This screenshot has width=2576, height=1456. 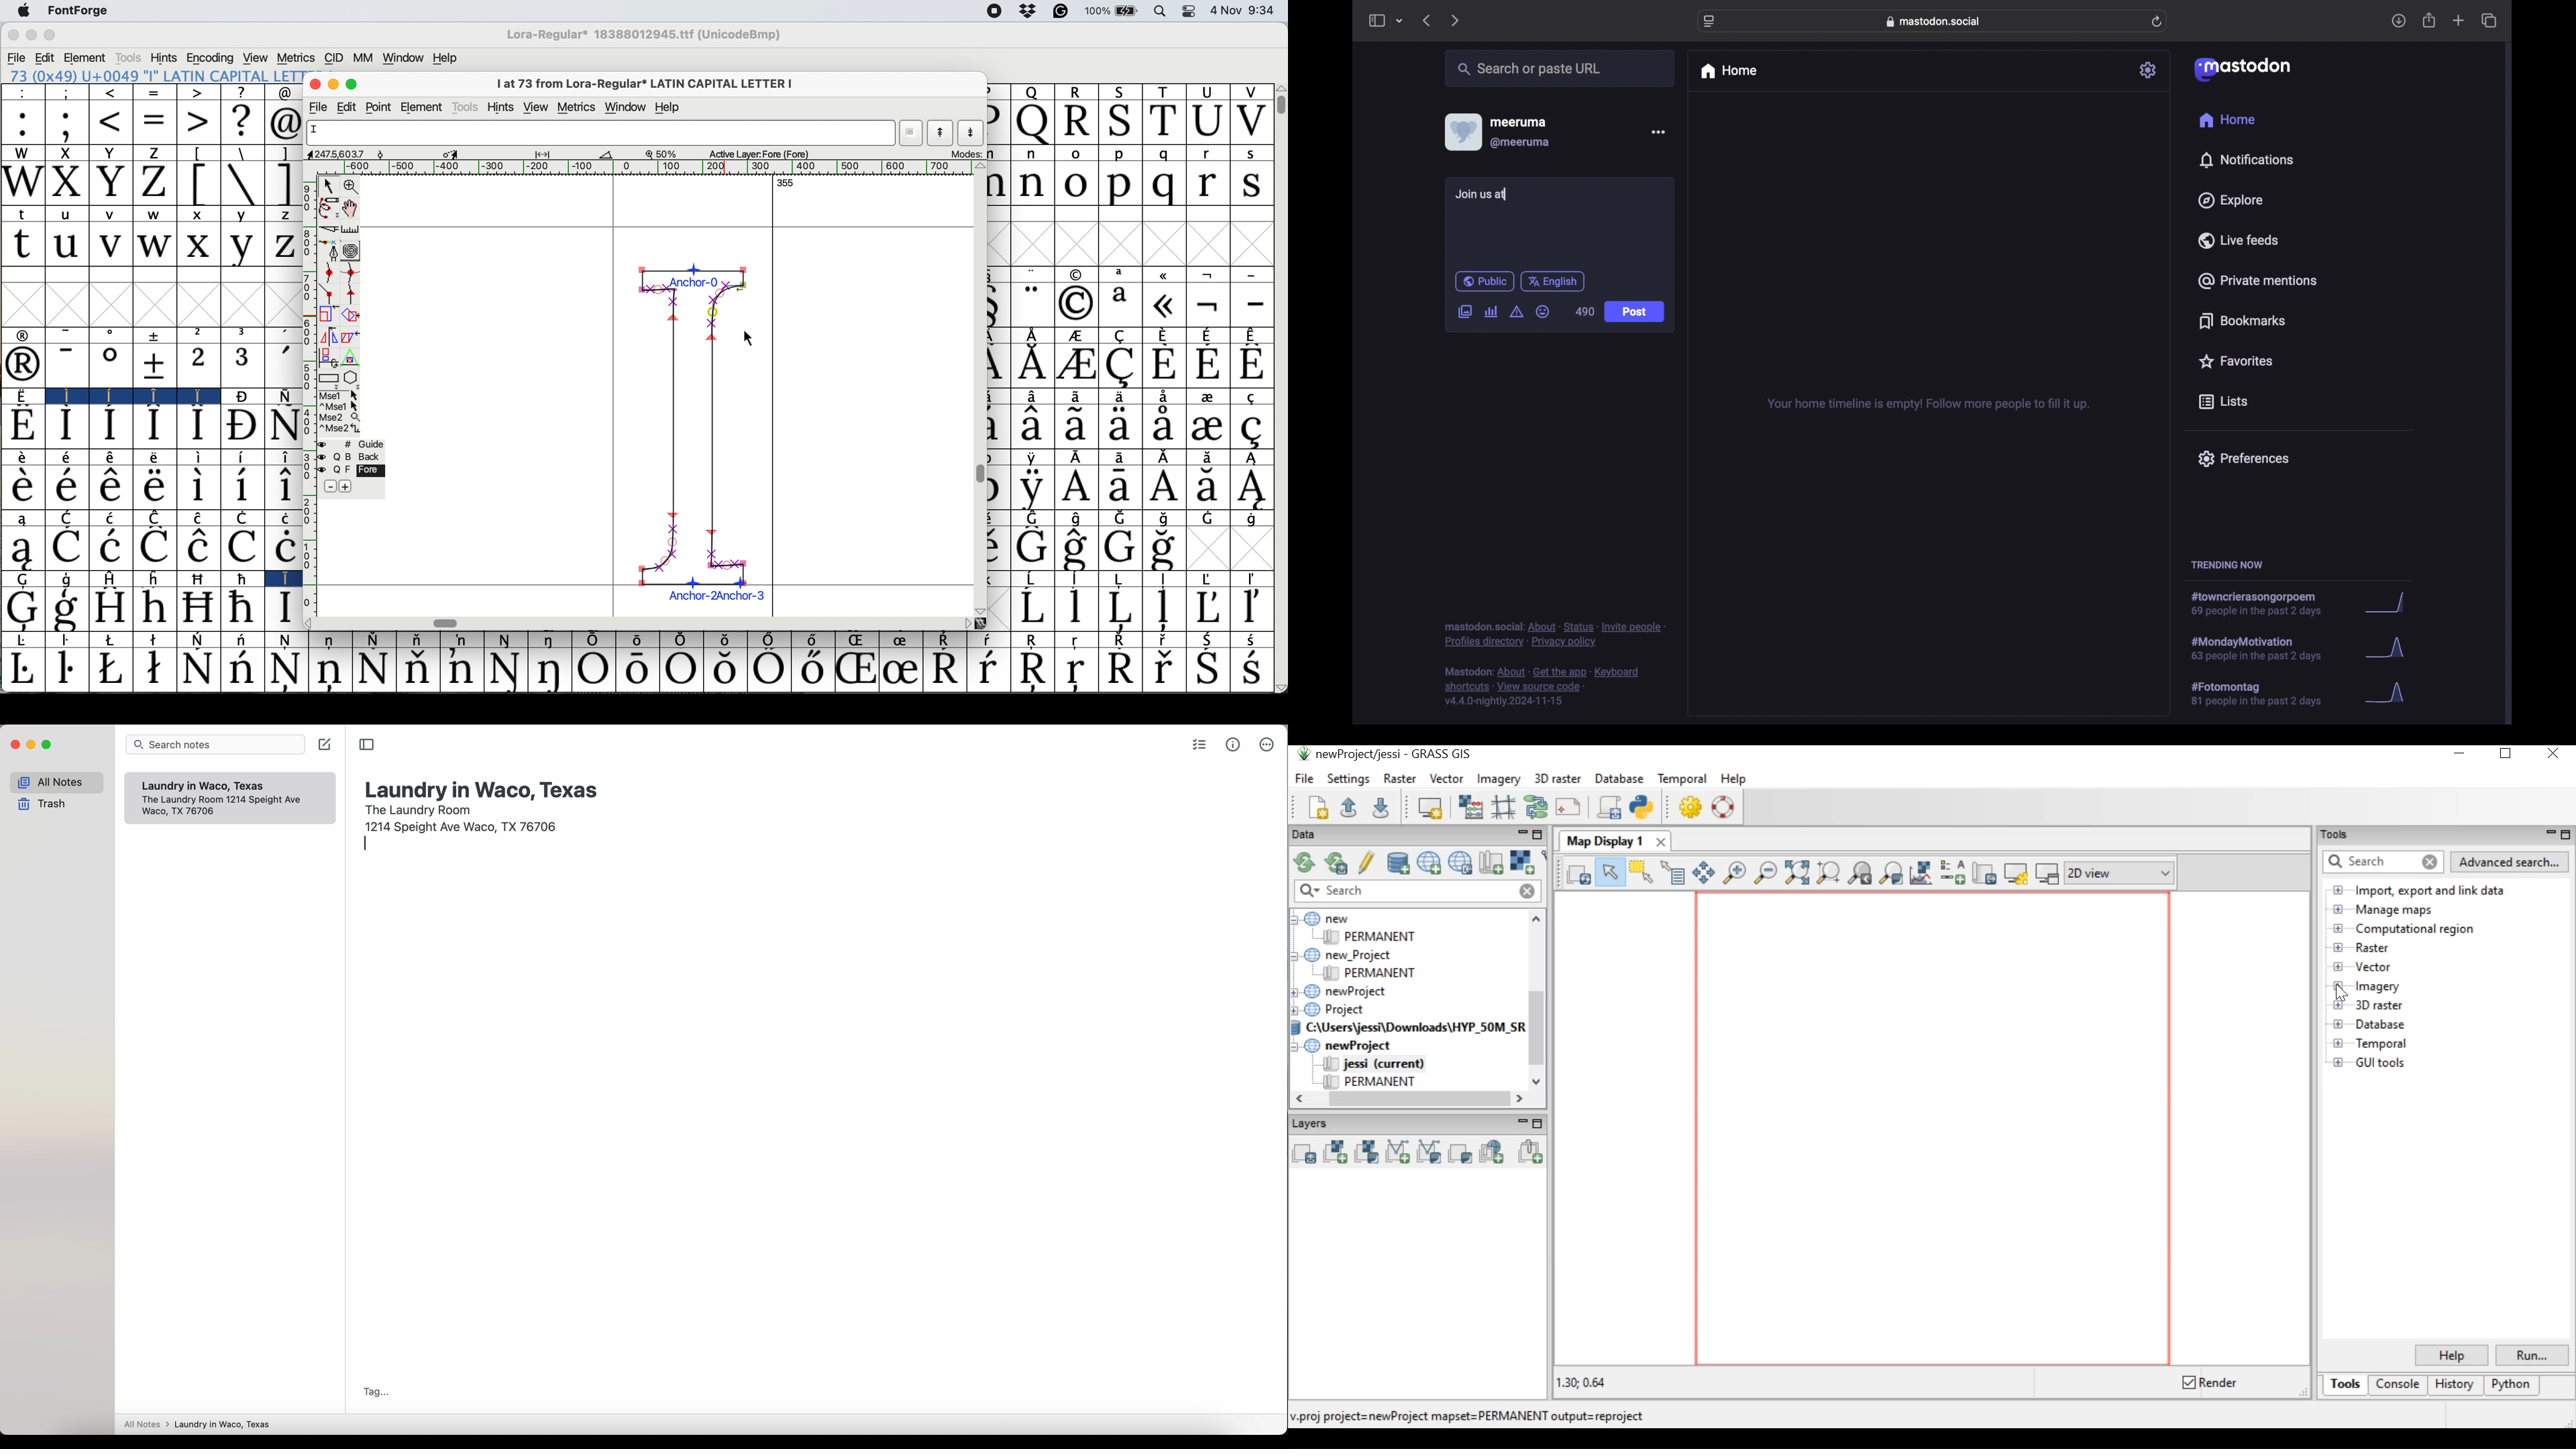 What do you see at coordinates (197, 608) in the screenshot?
I see `Symbol` at bounding box center [197, 608].